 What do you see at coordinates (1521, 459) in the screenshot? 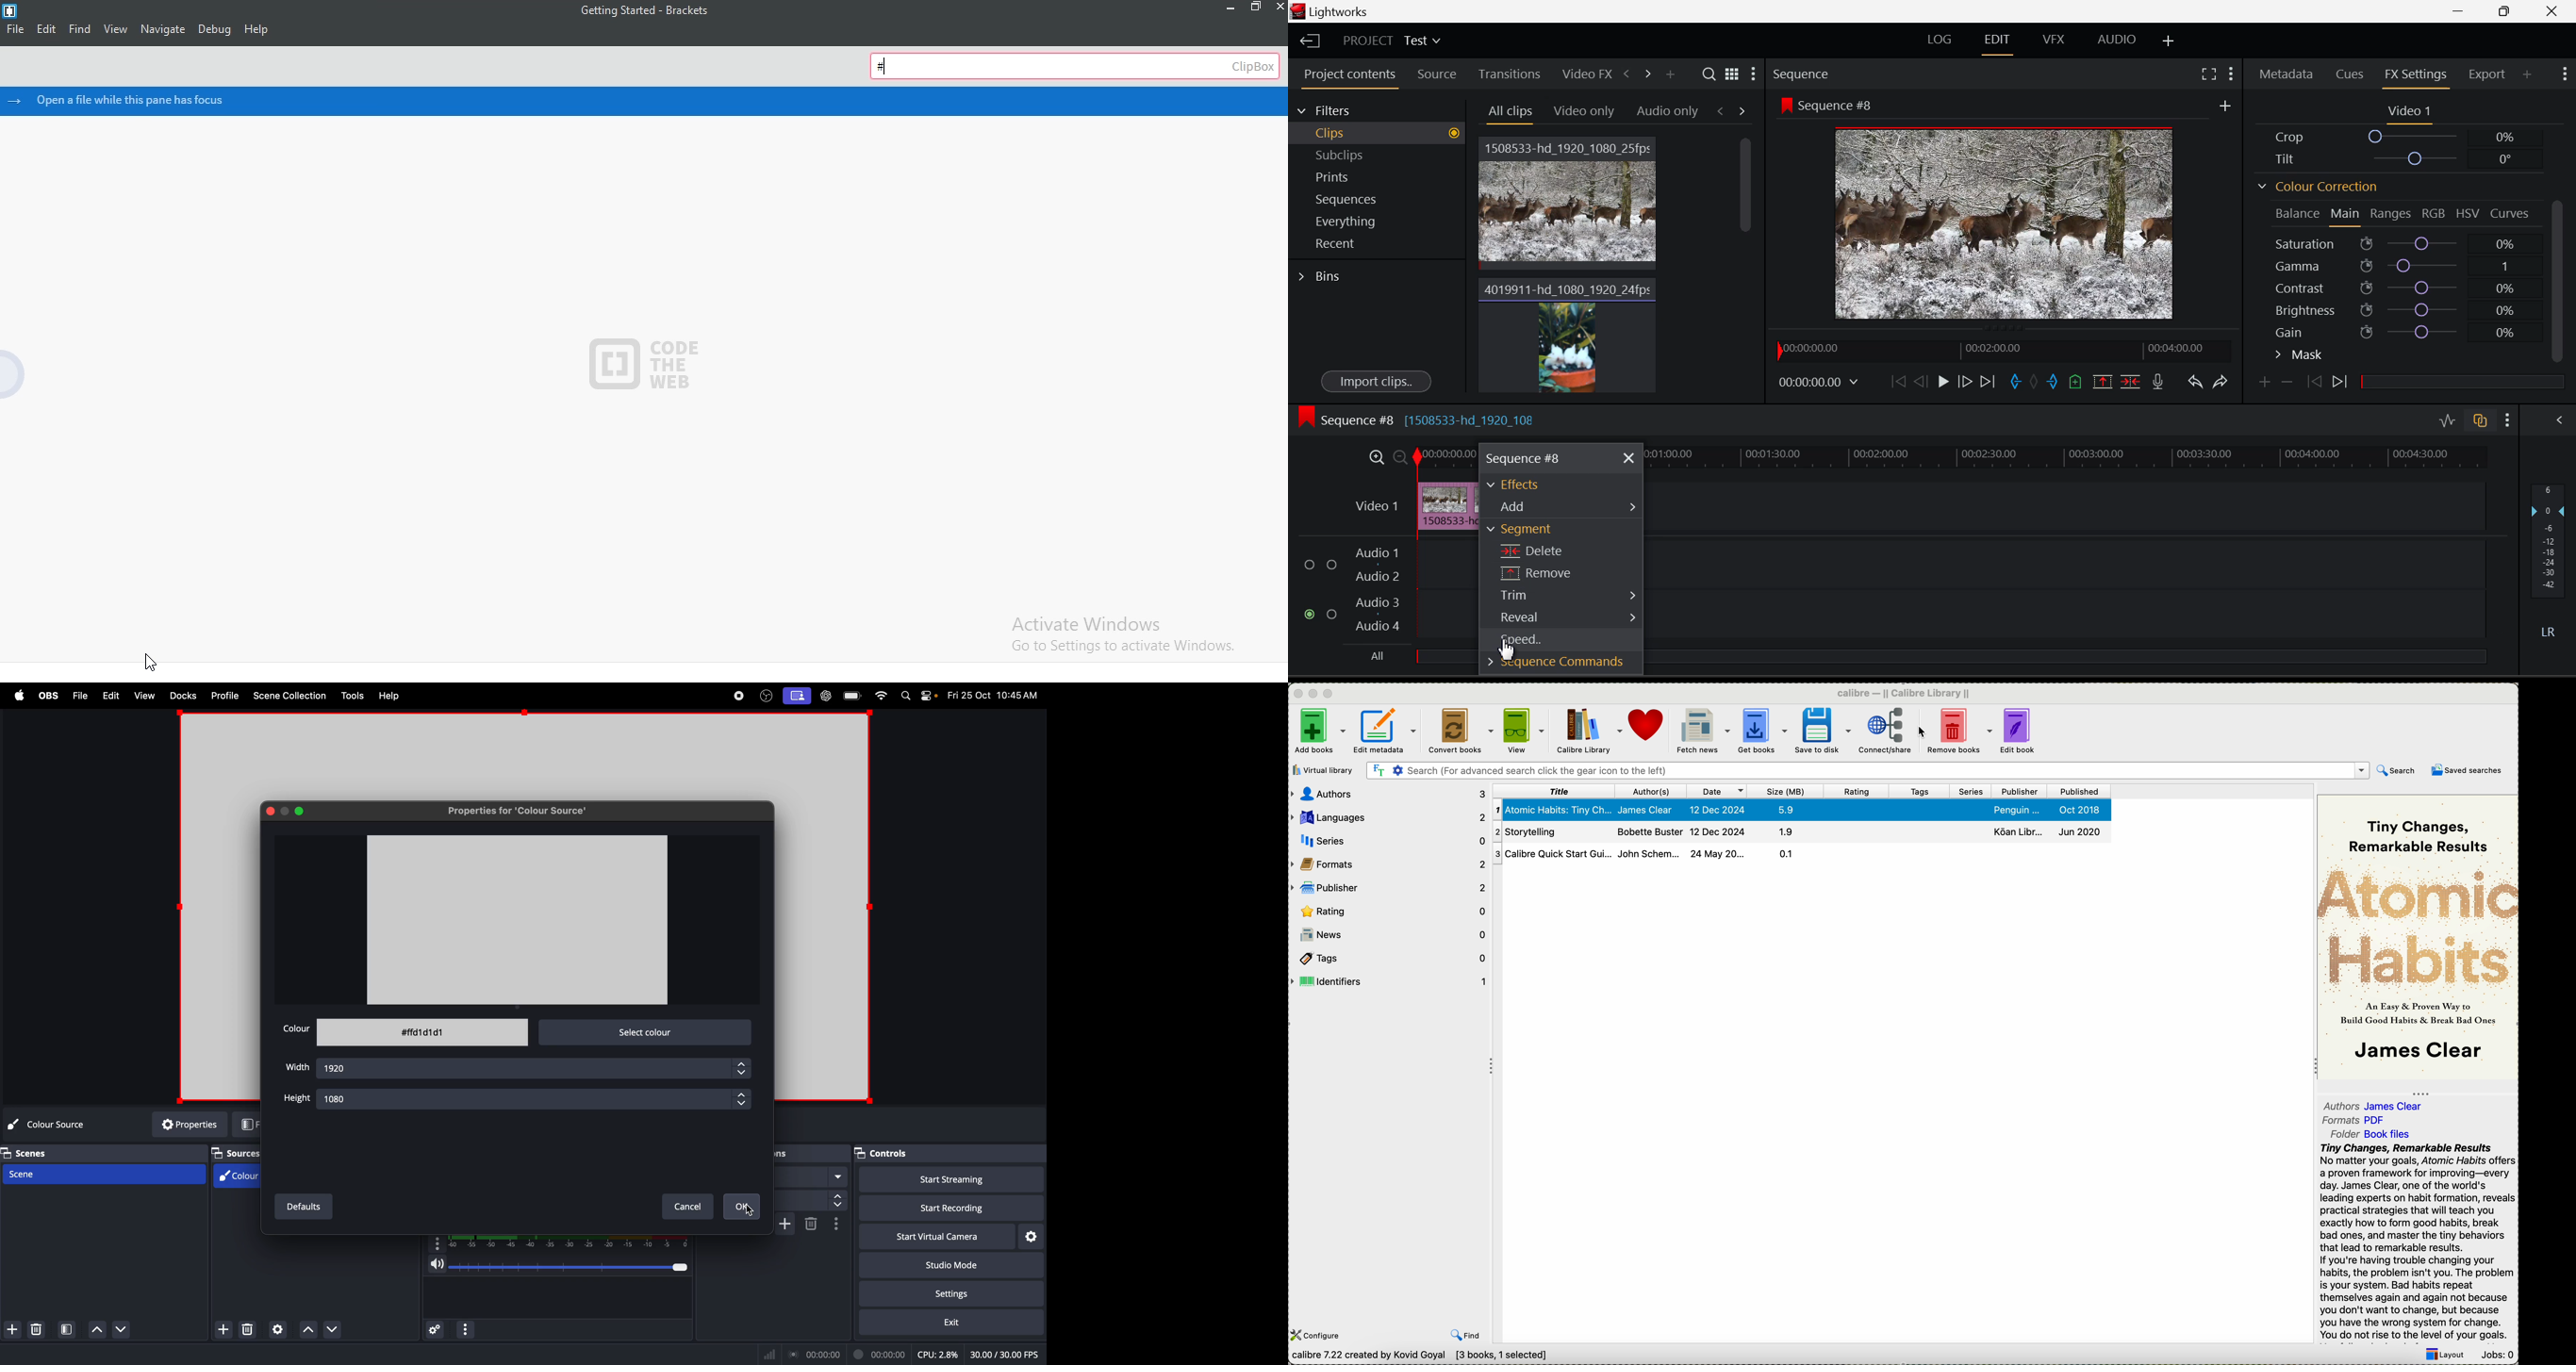
I see `Sequence #8` at bounding box center [1521, 459].